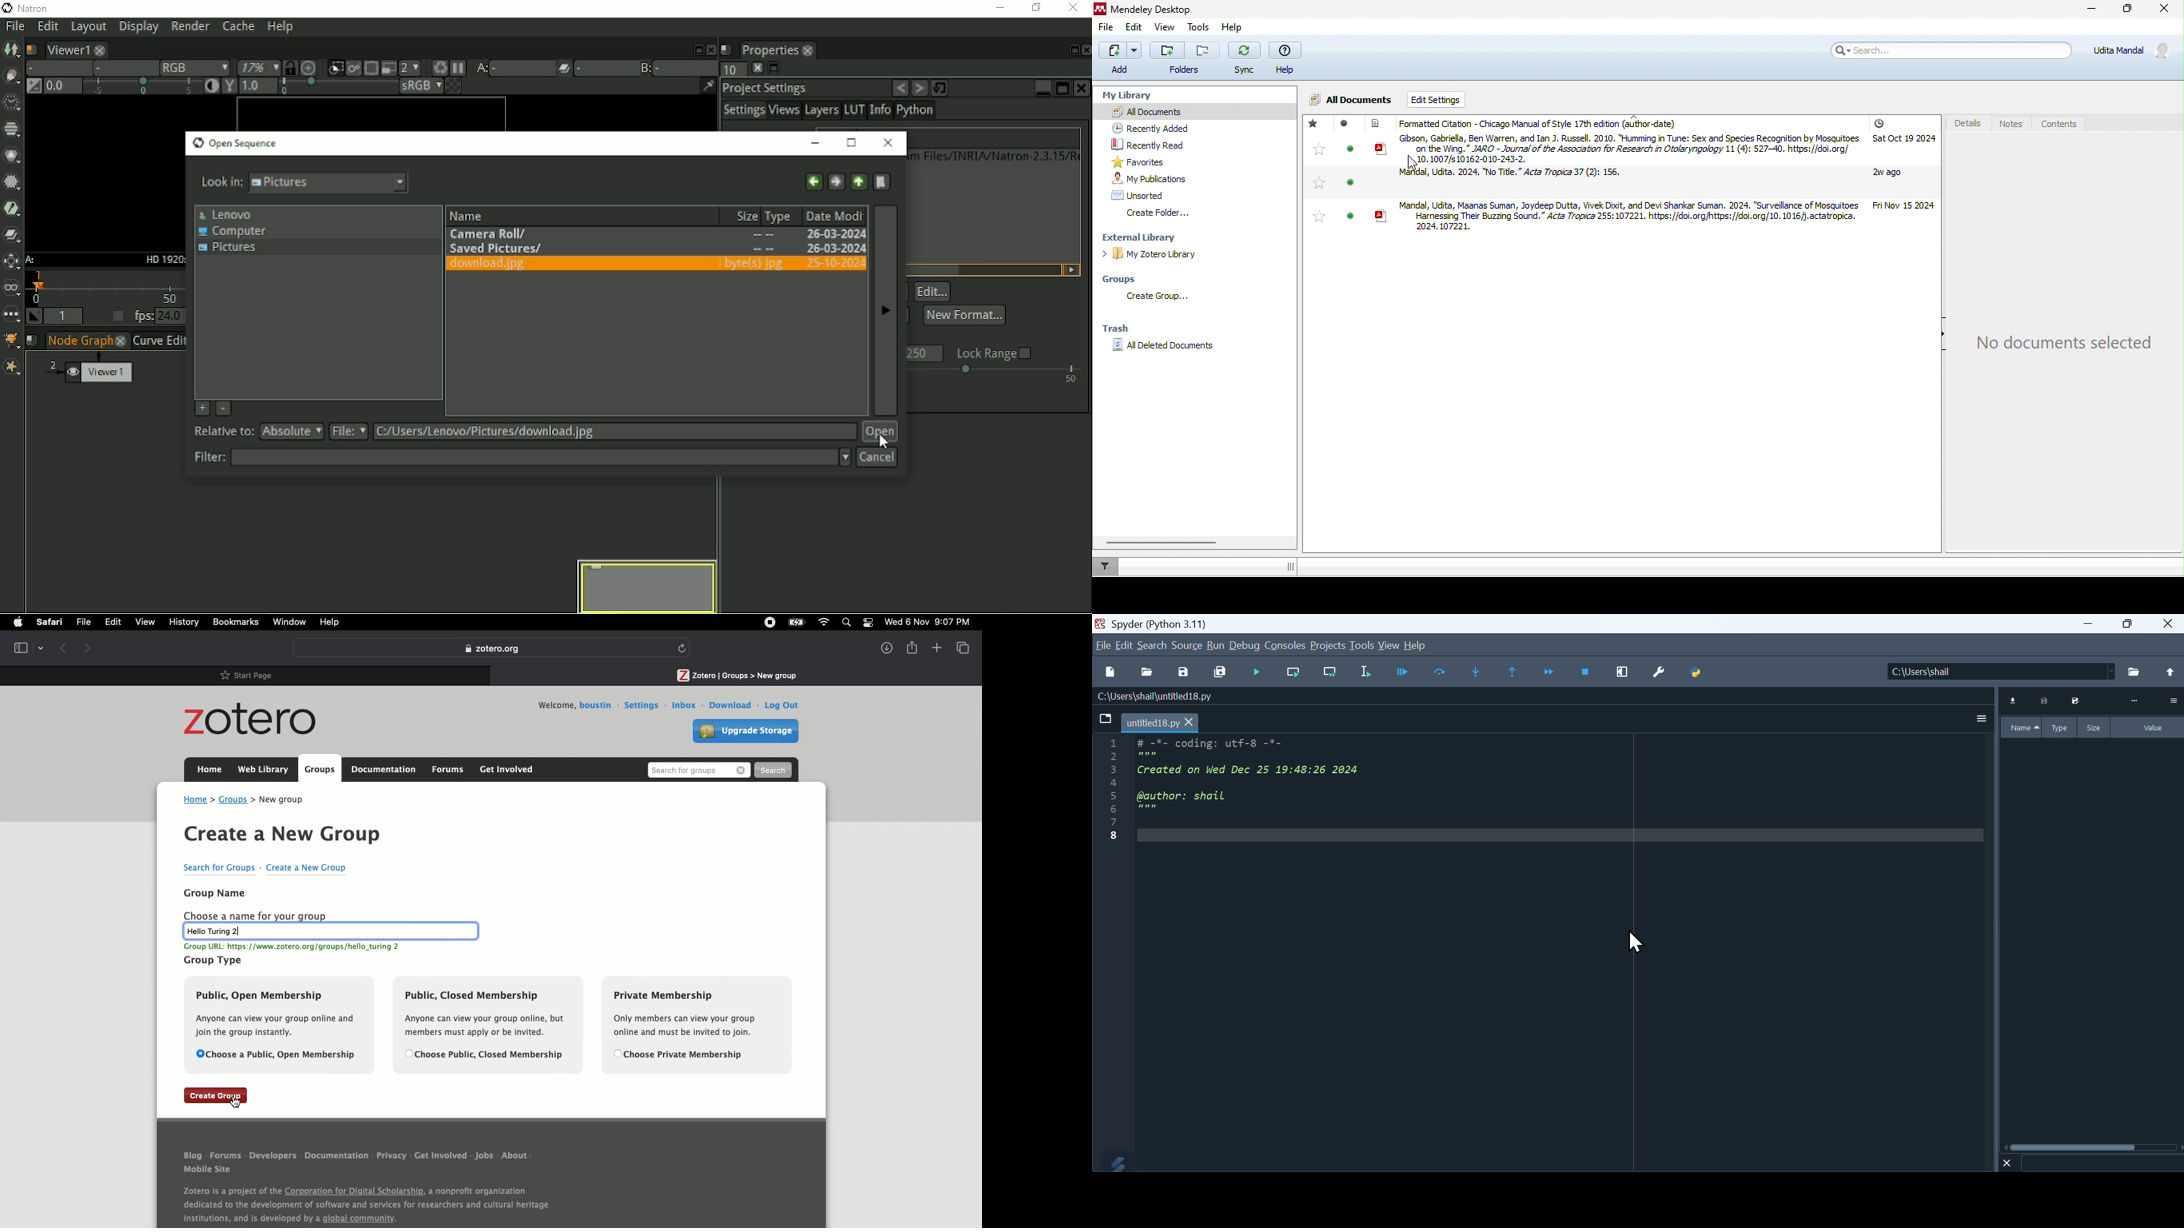 The width and height of the screenshot is (2184, 1232). What do you see at coordinates (1125, 280) in the screenshot?
I see `groups` at bounding box center [1125, 280].